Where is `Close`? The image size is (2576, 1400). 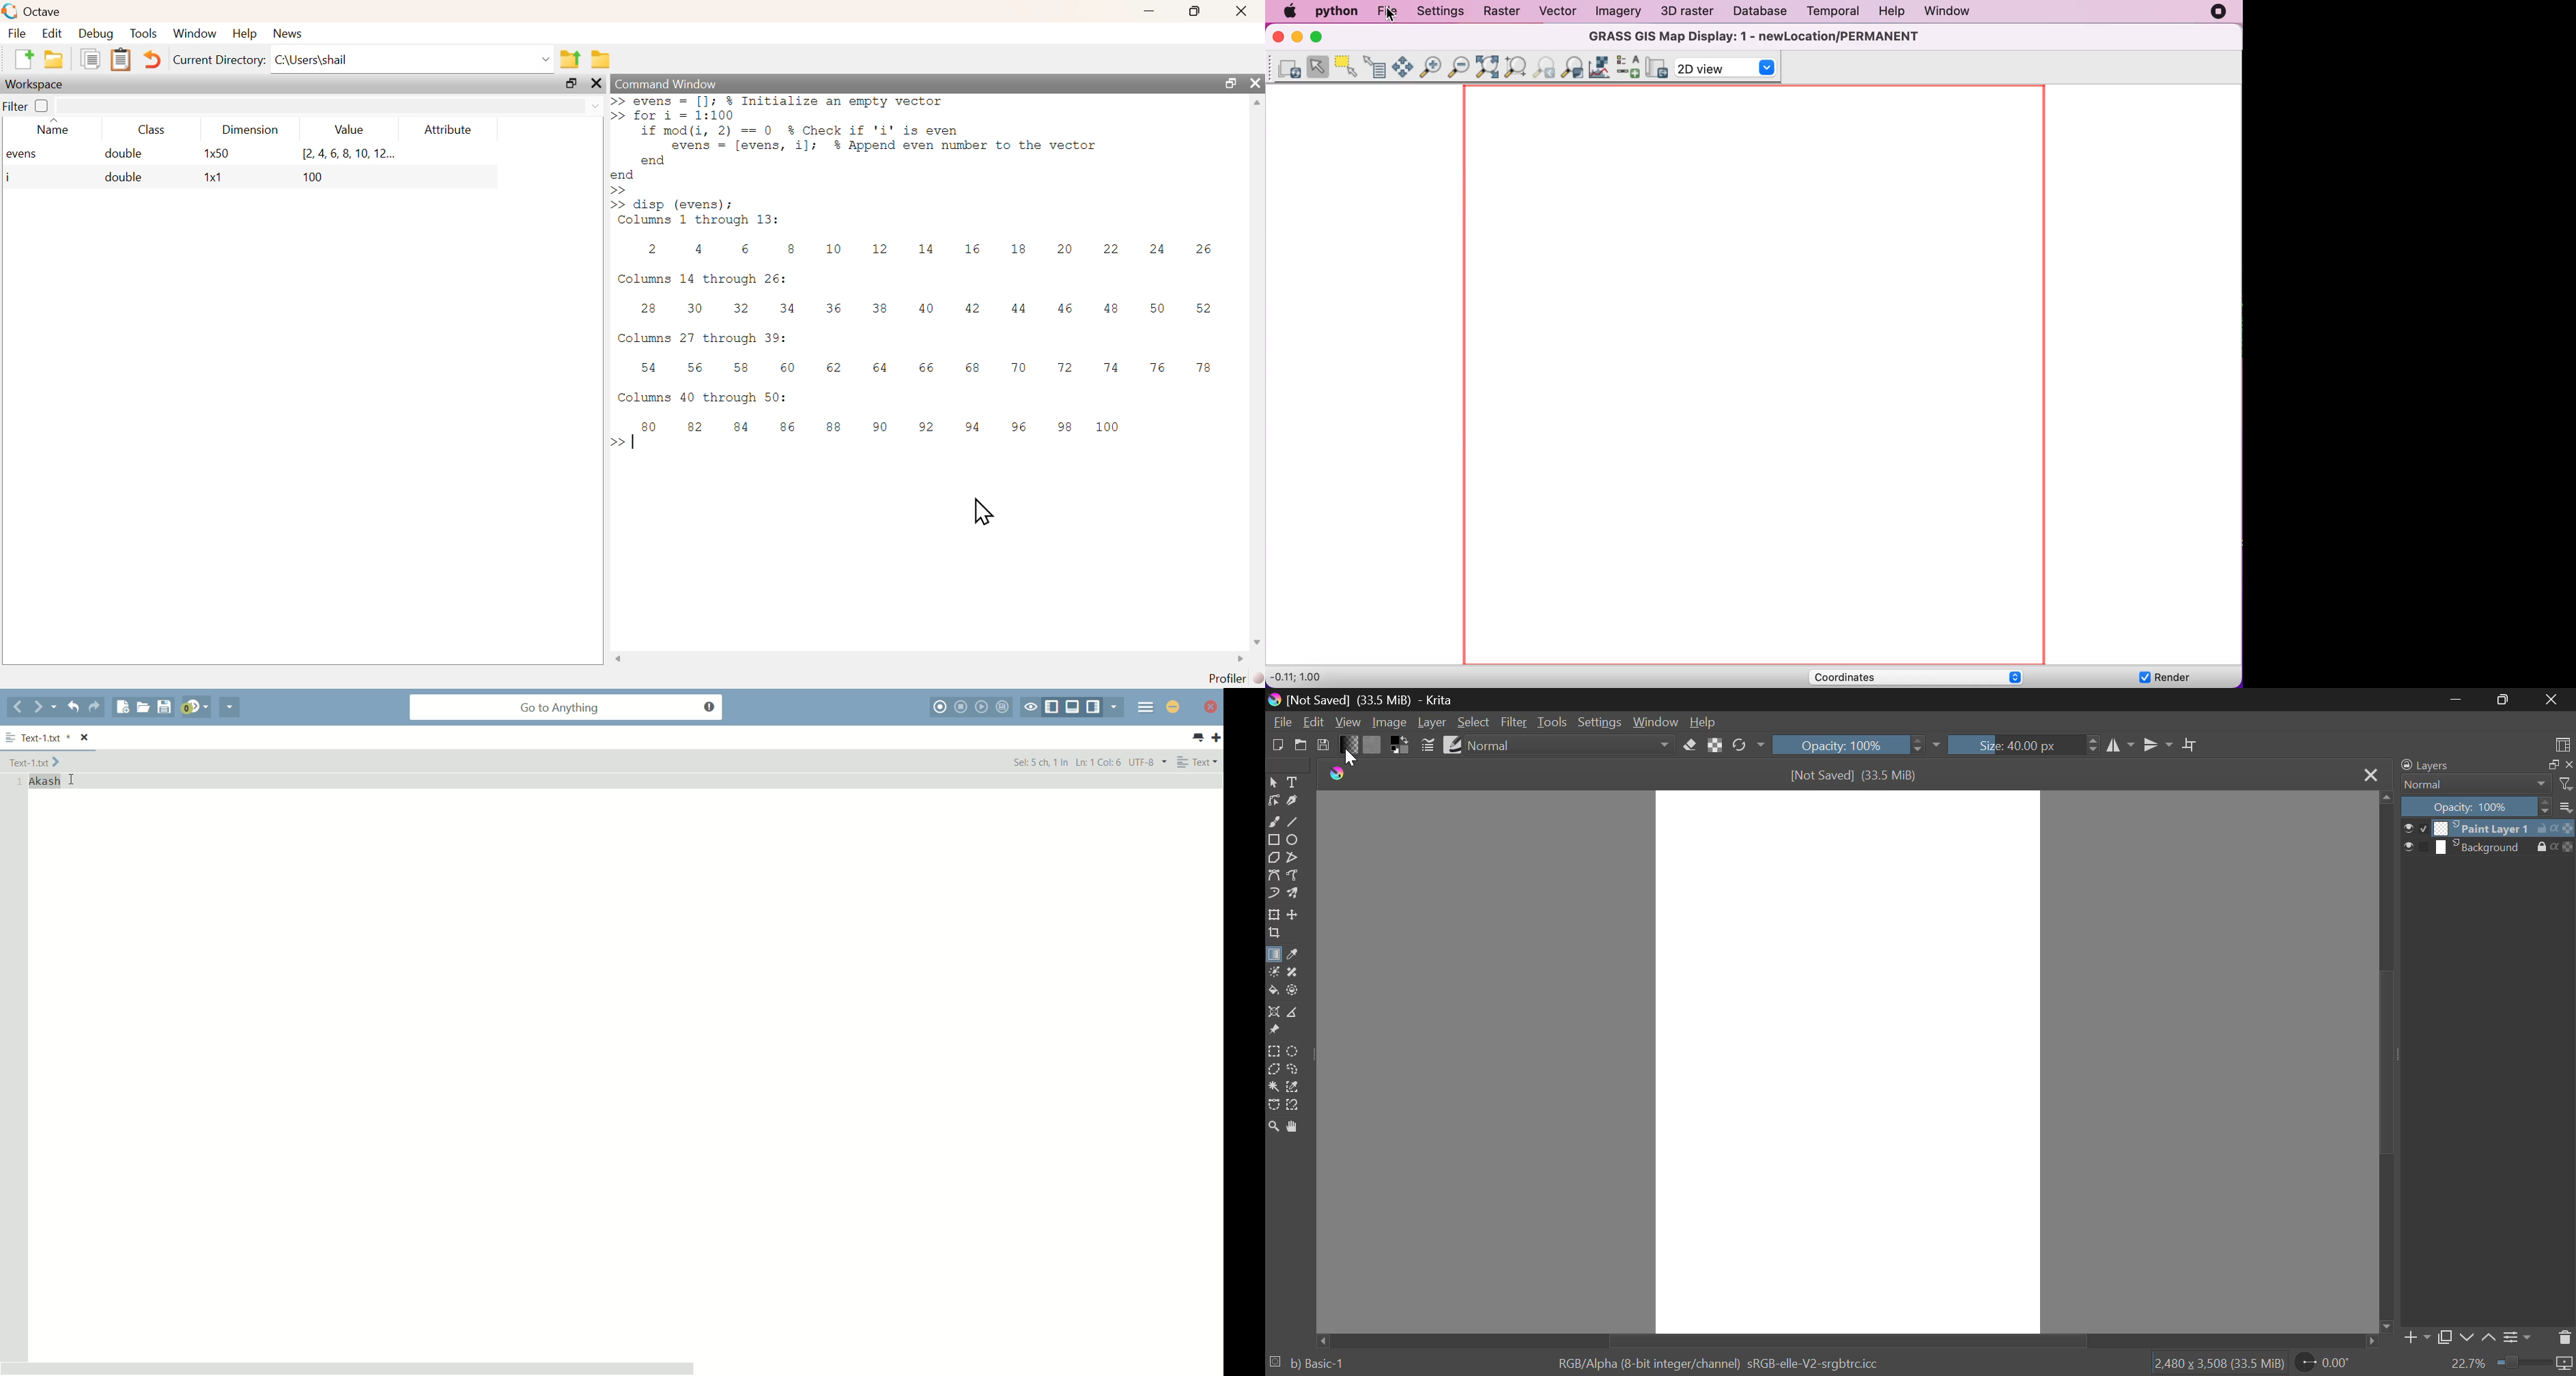 Close is located at coordinates (2556, 700).